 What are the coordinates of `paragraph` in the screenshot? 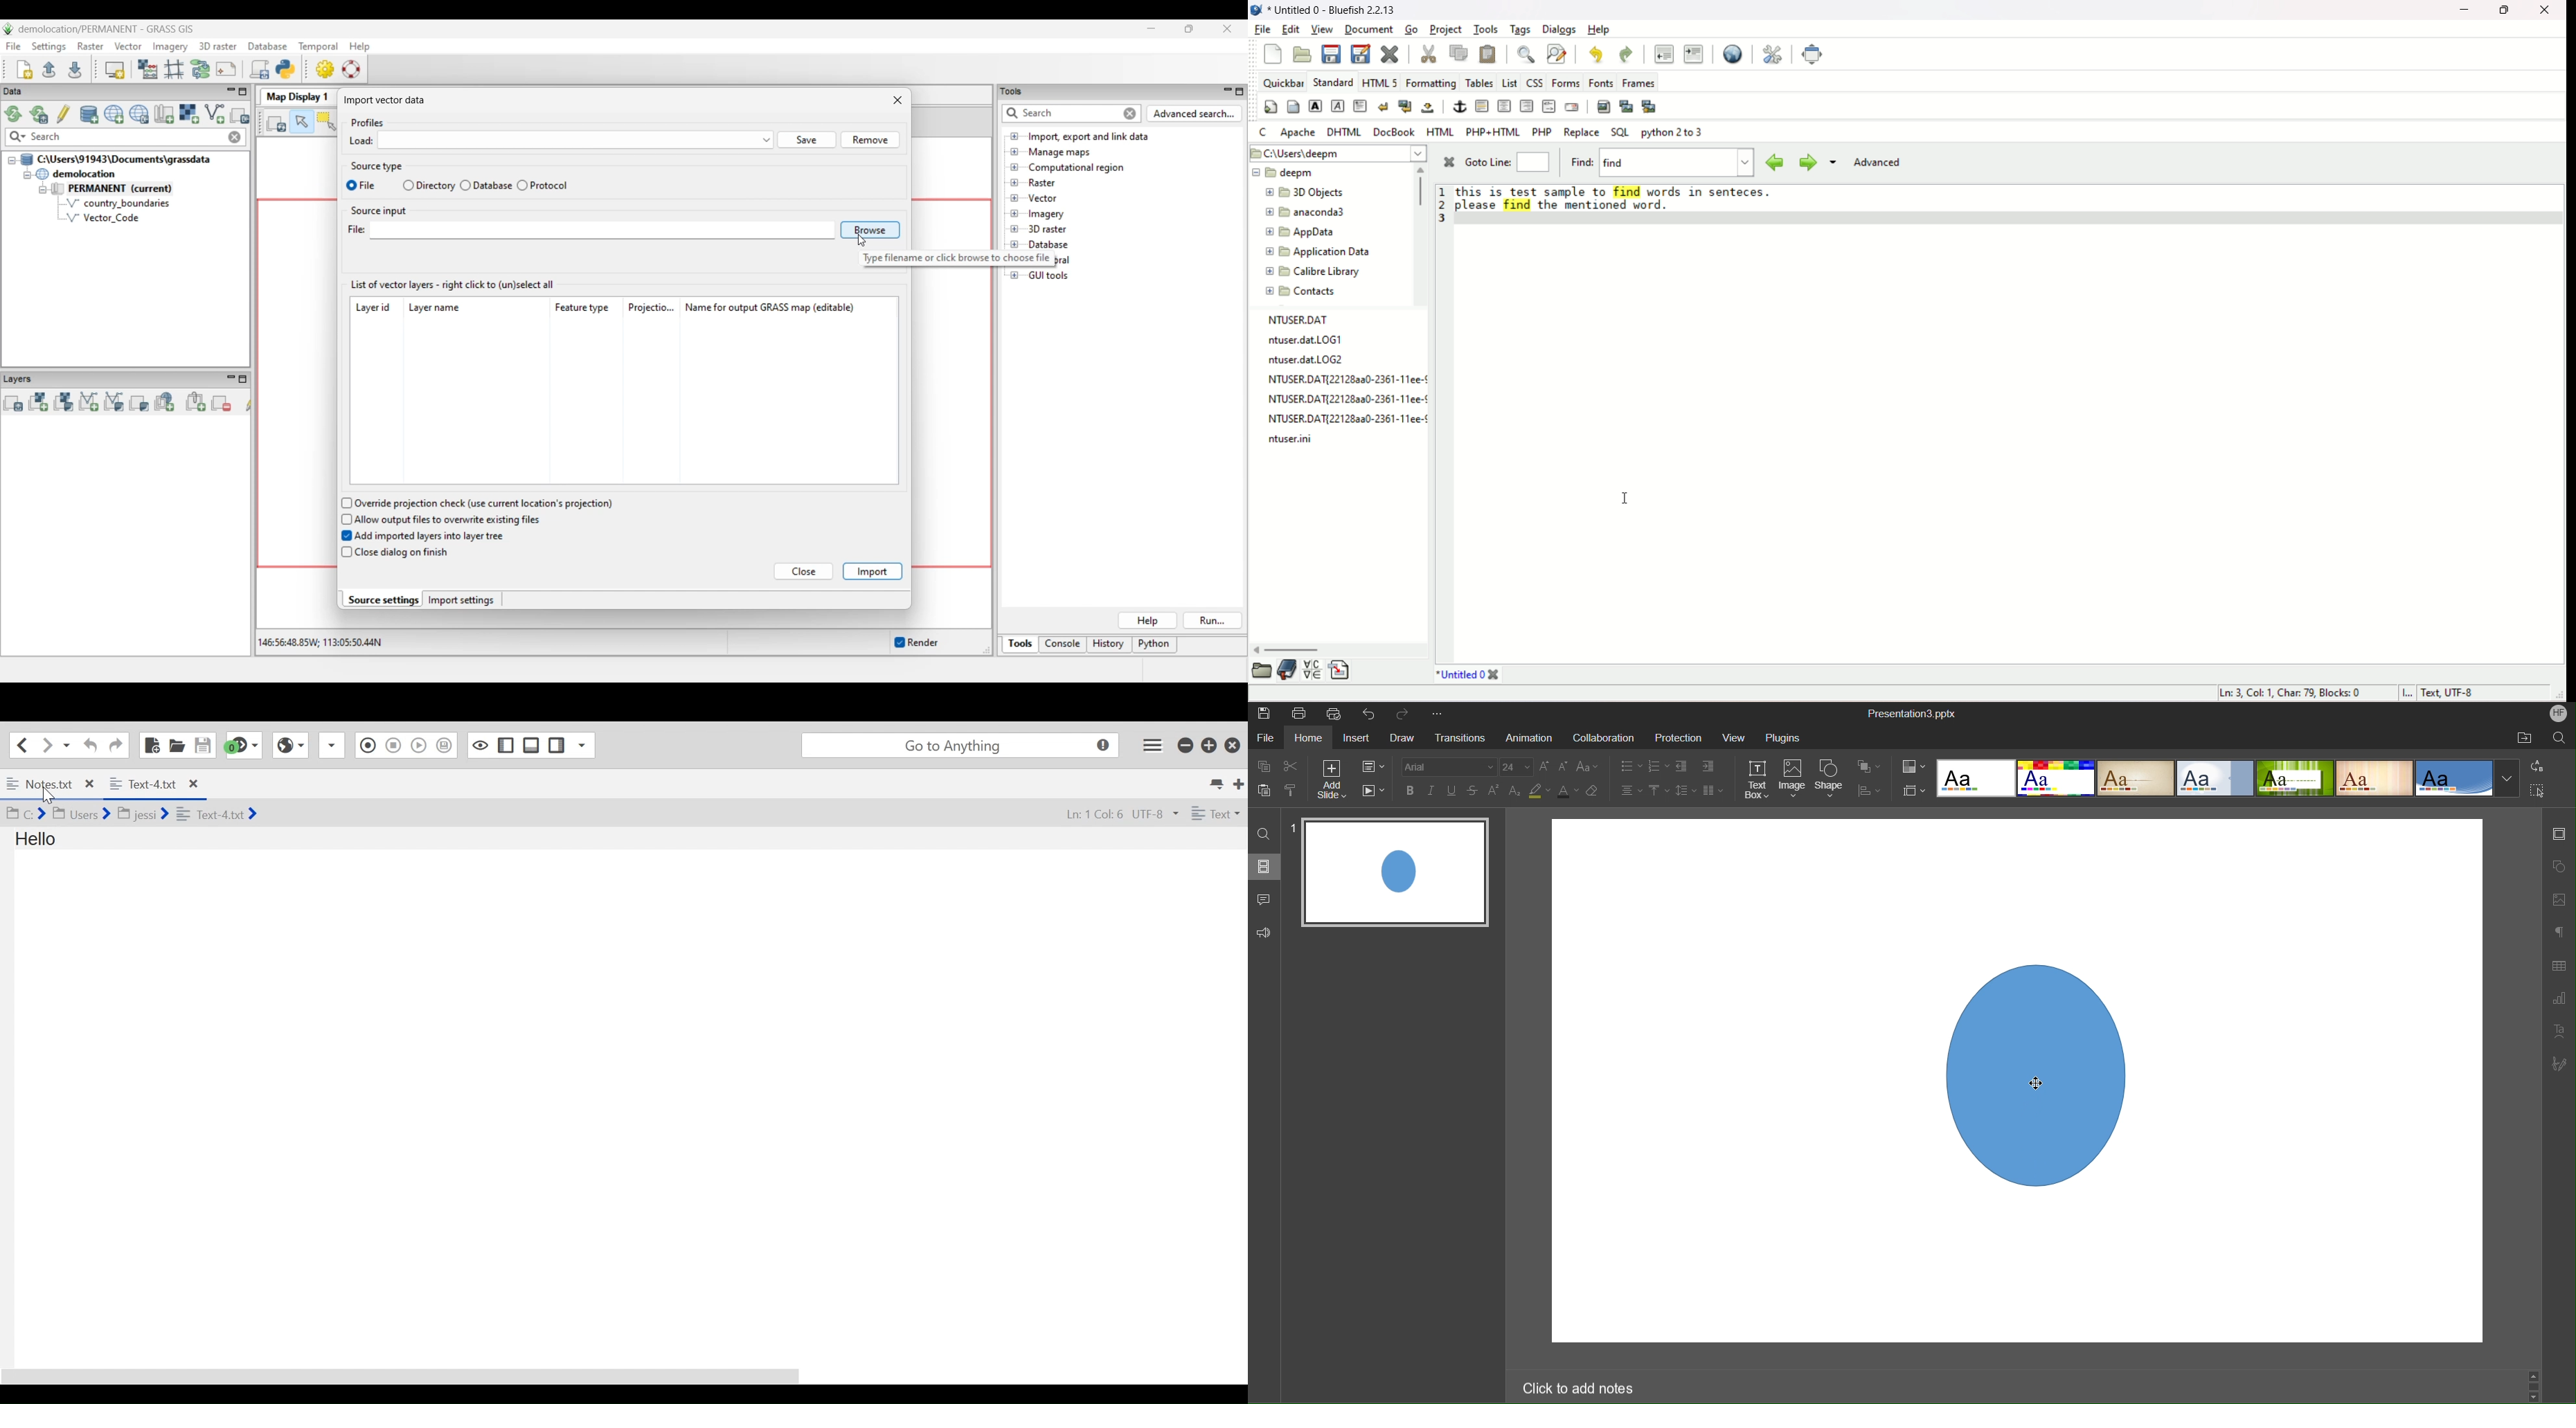 It's located at (1361, 106).